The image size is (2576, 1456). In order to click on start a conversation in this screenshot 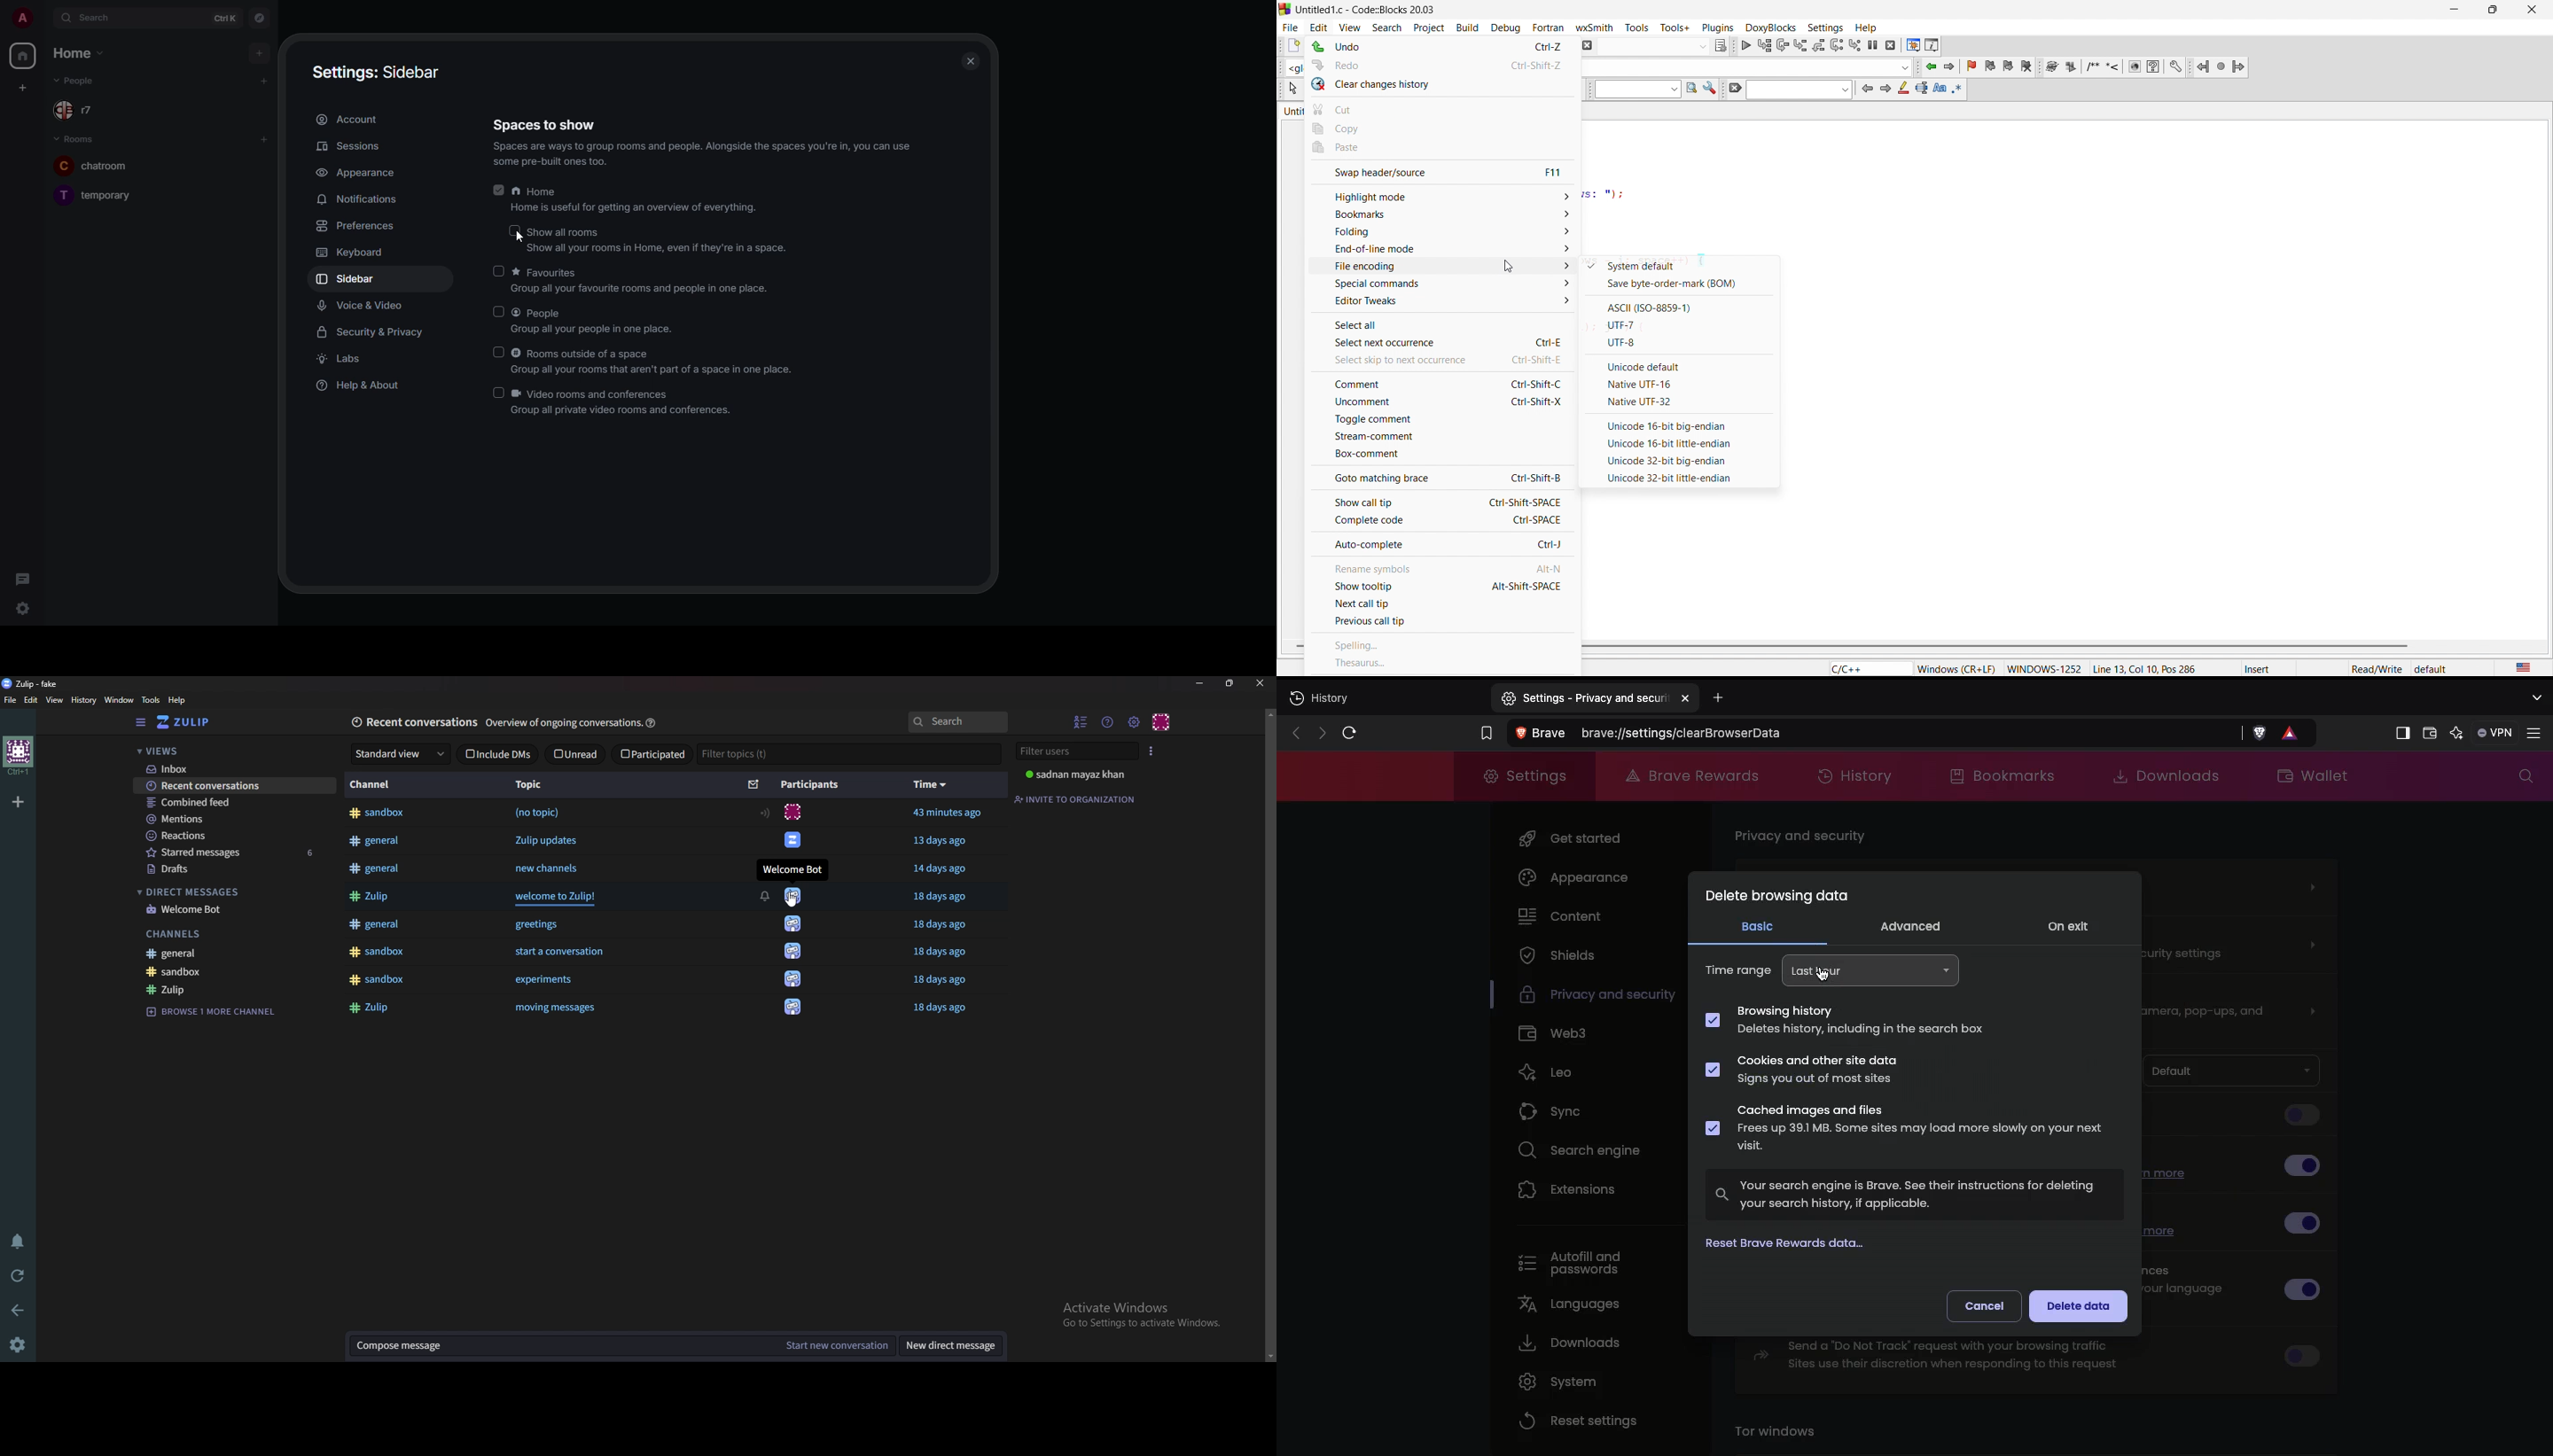, I will do `click(570, 951)`.